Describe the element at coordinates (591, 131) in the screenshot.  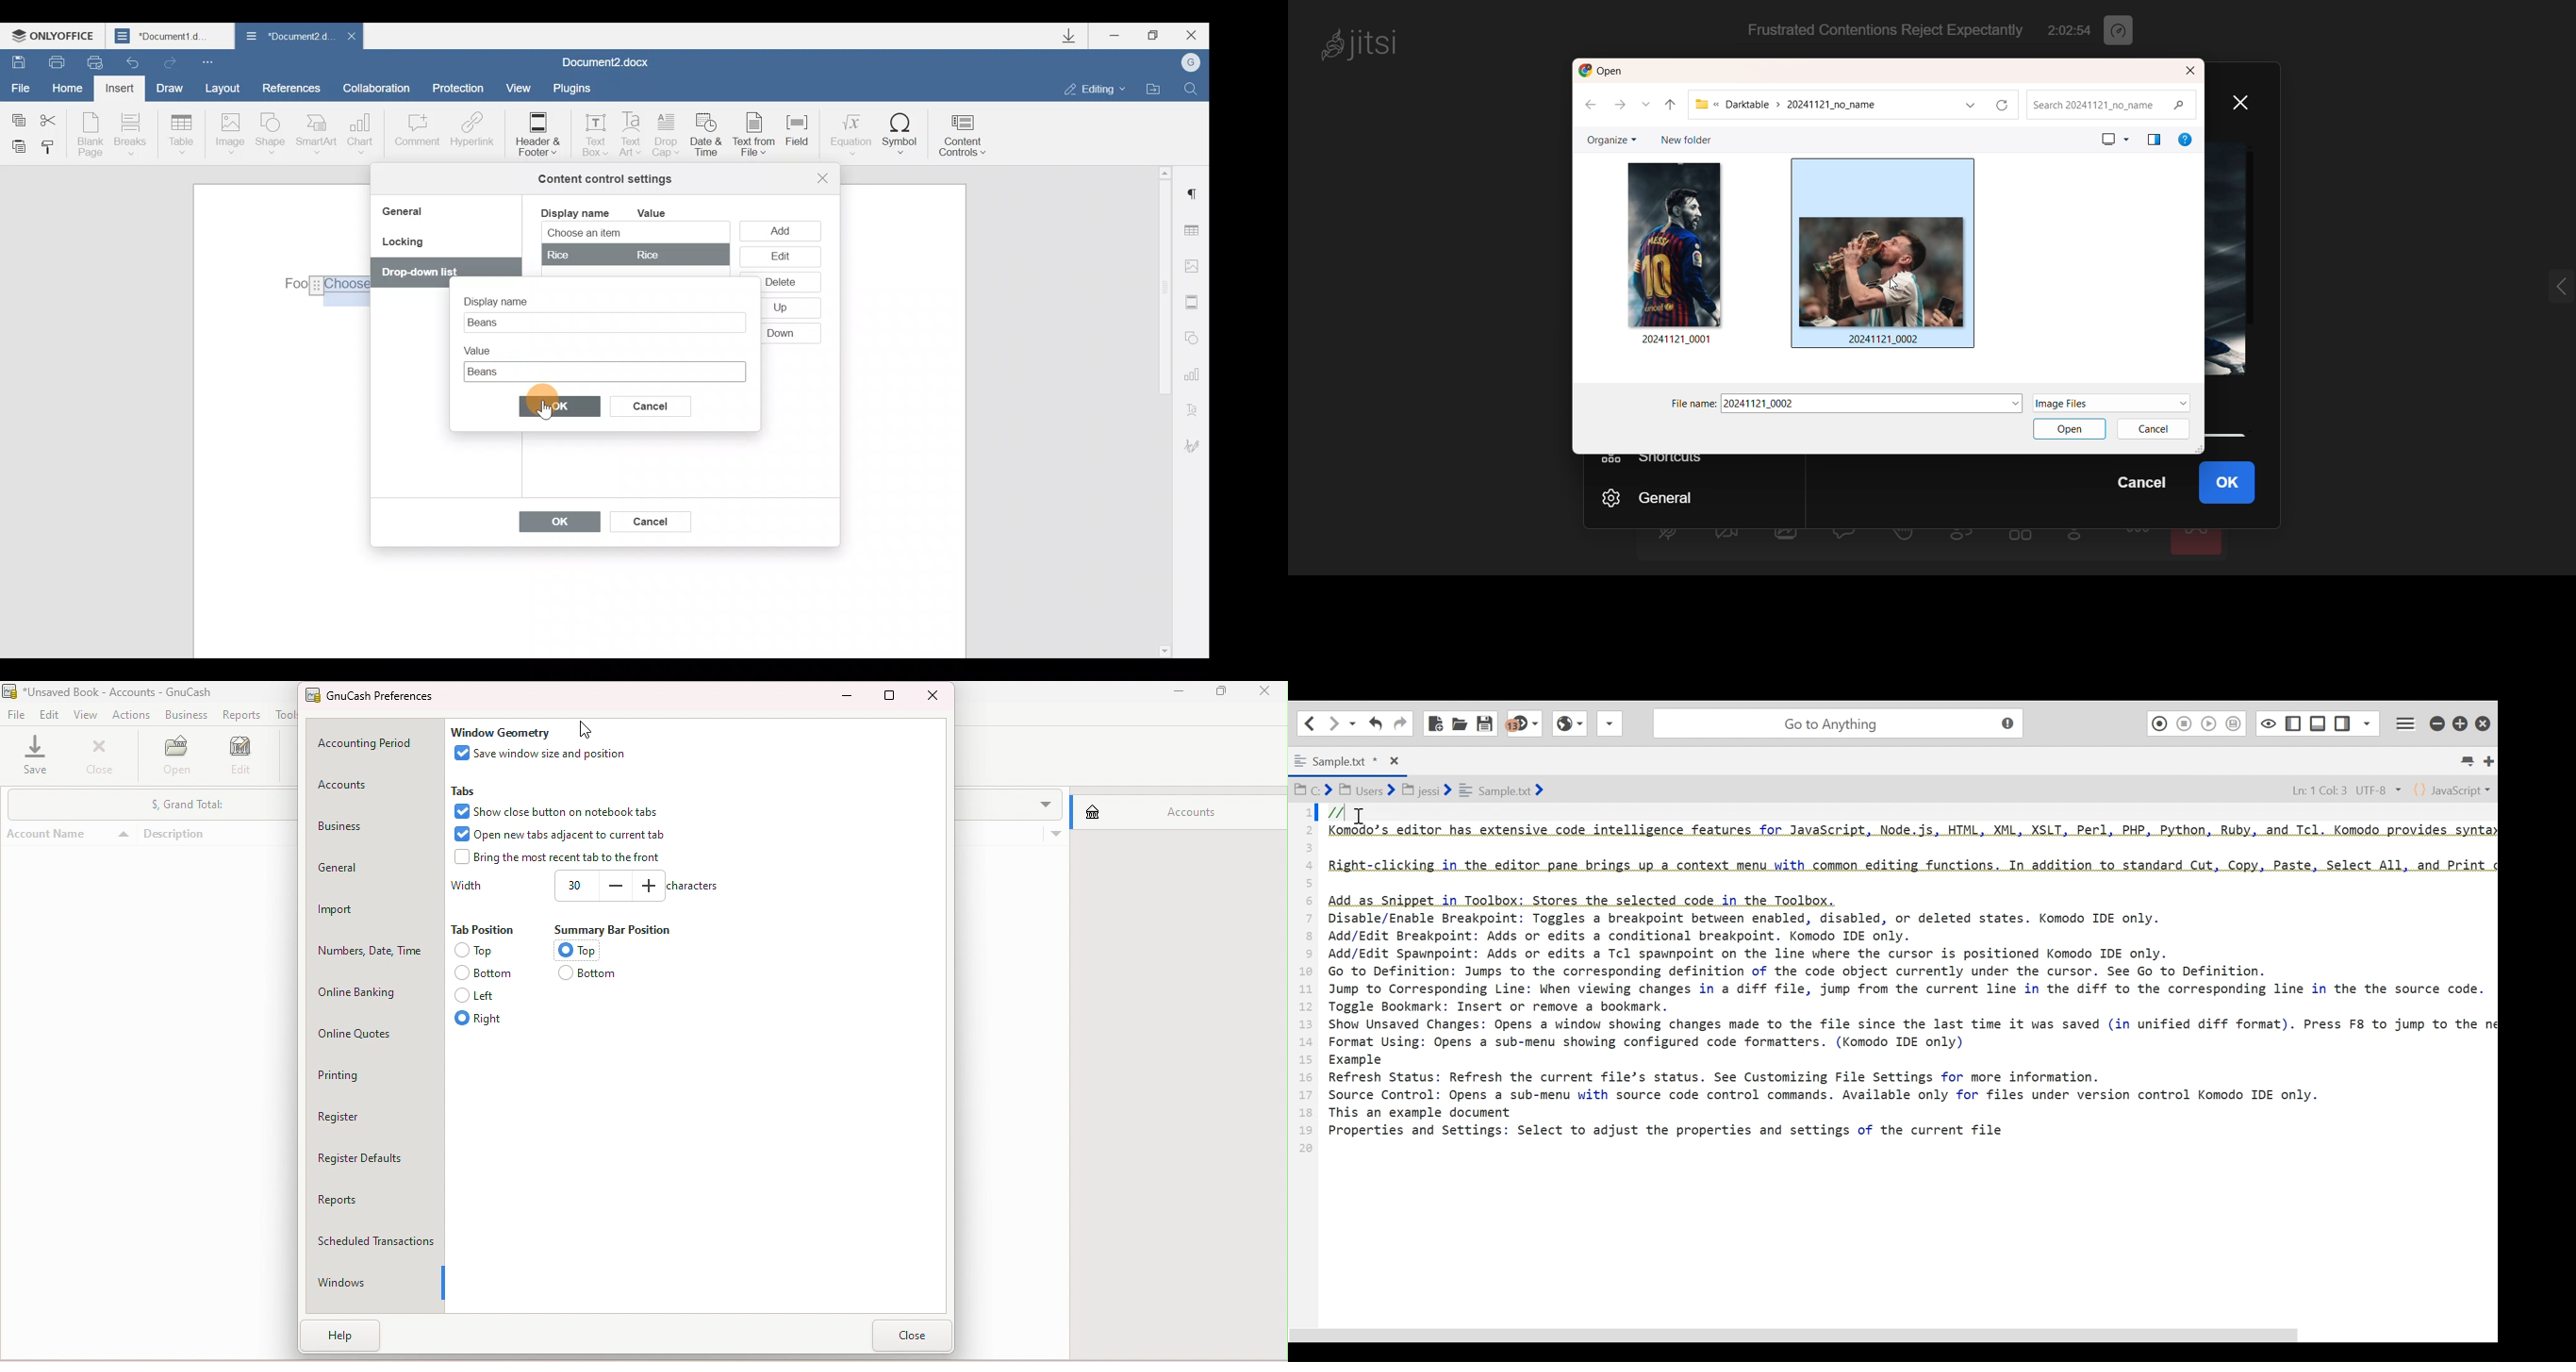
I see `Text box` at that location.